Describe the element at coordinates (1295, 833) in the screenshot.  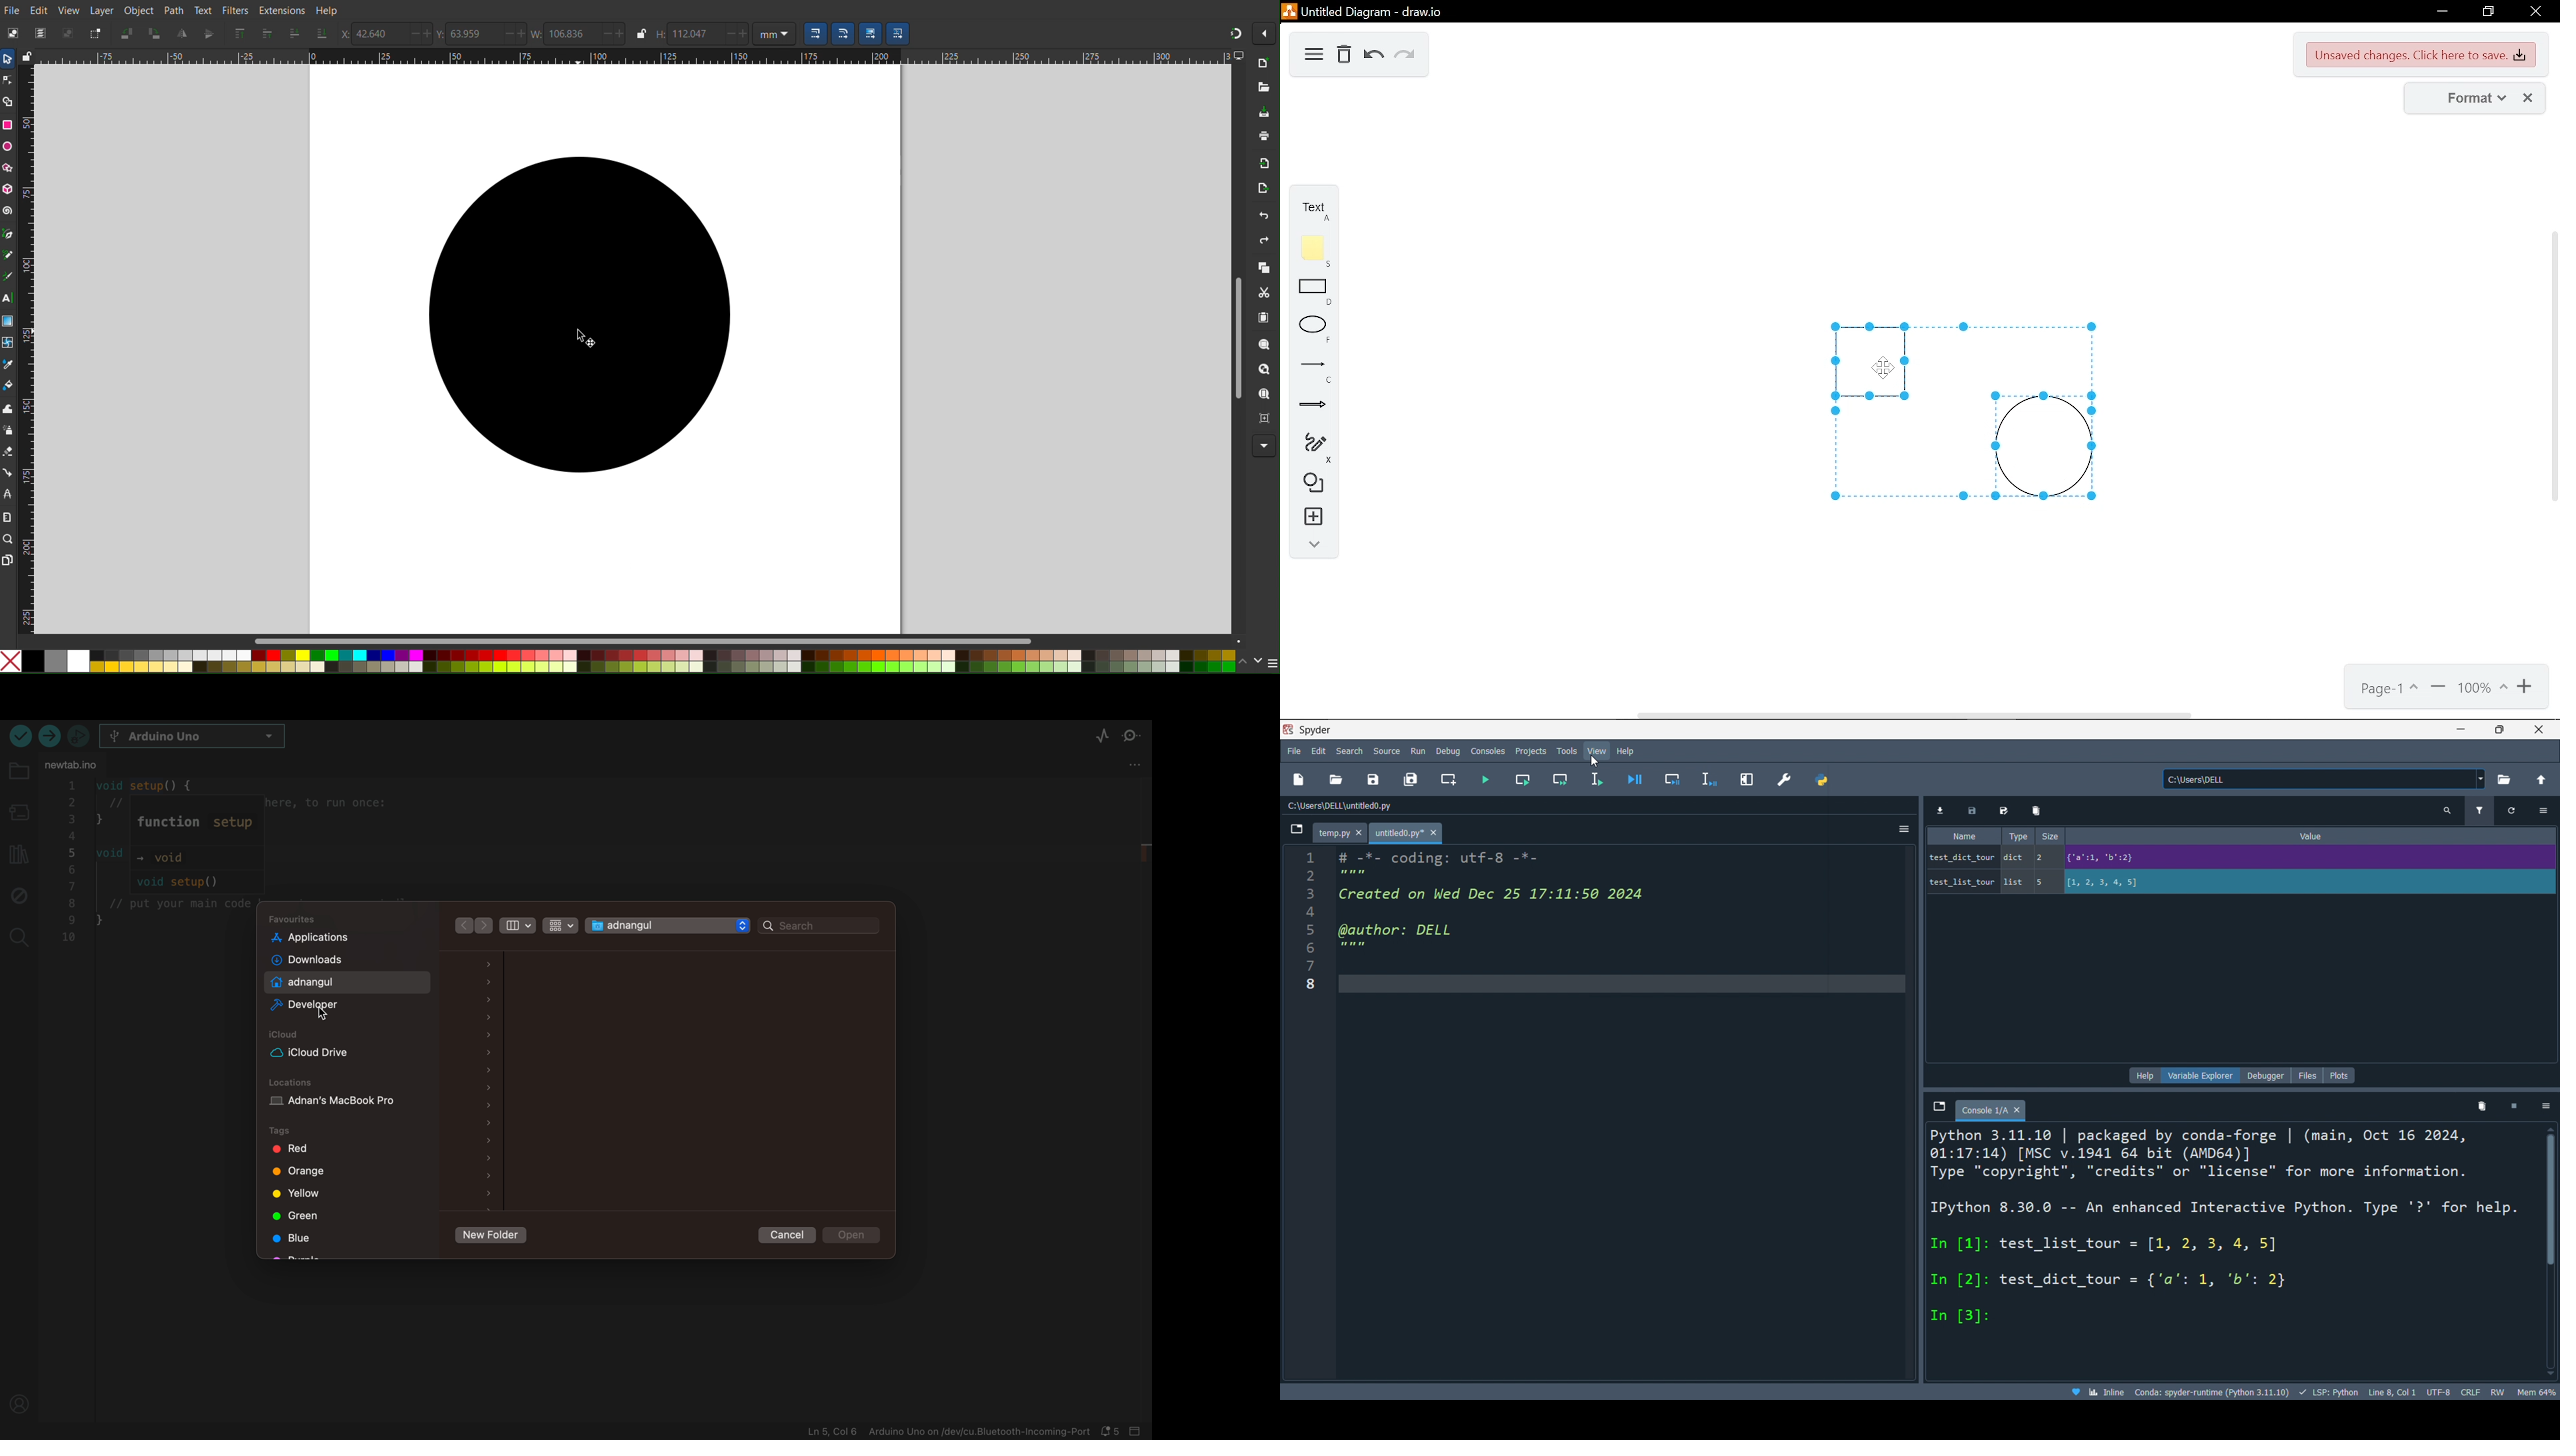
I see `browse tabs` at that location.